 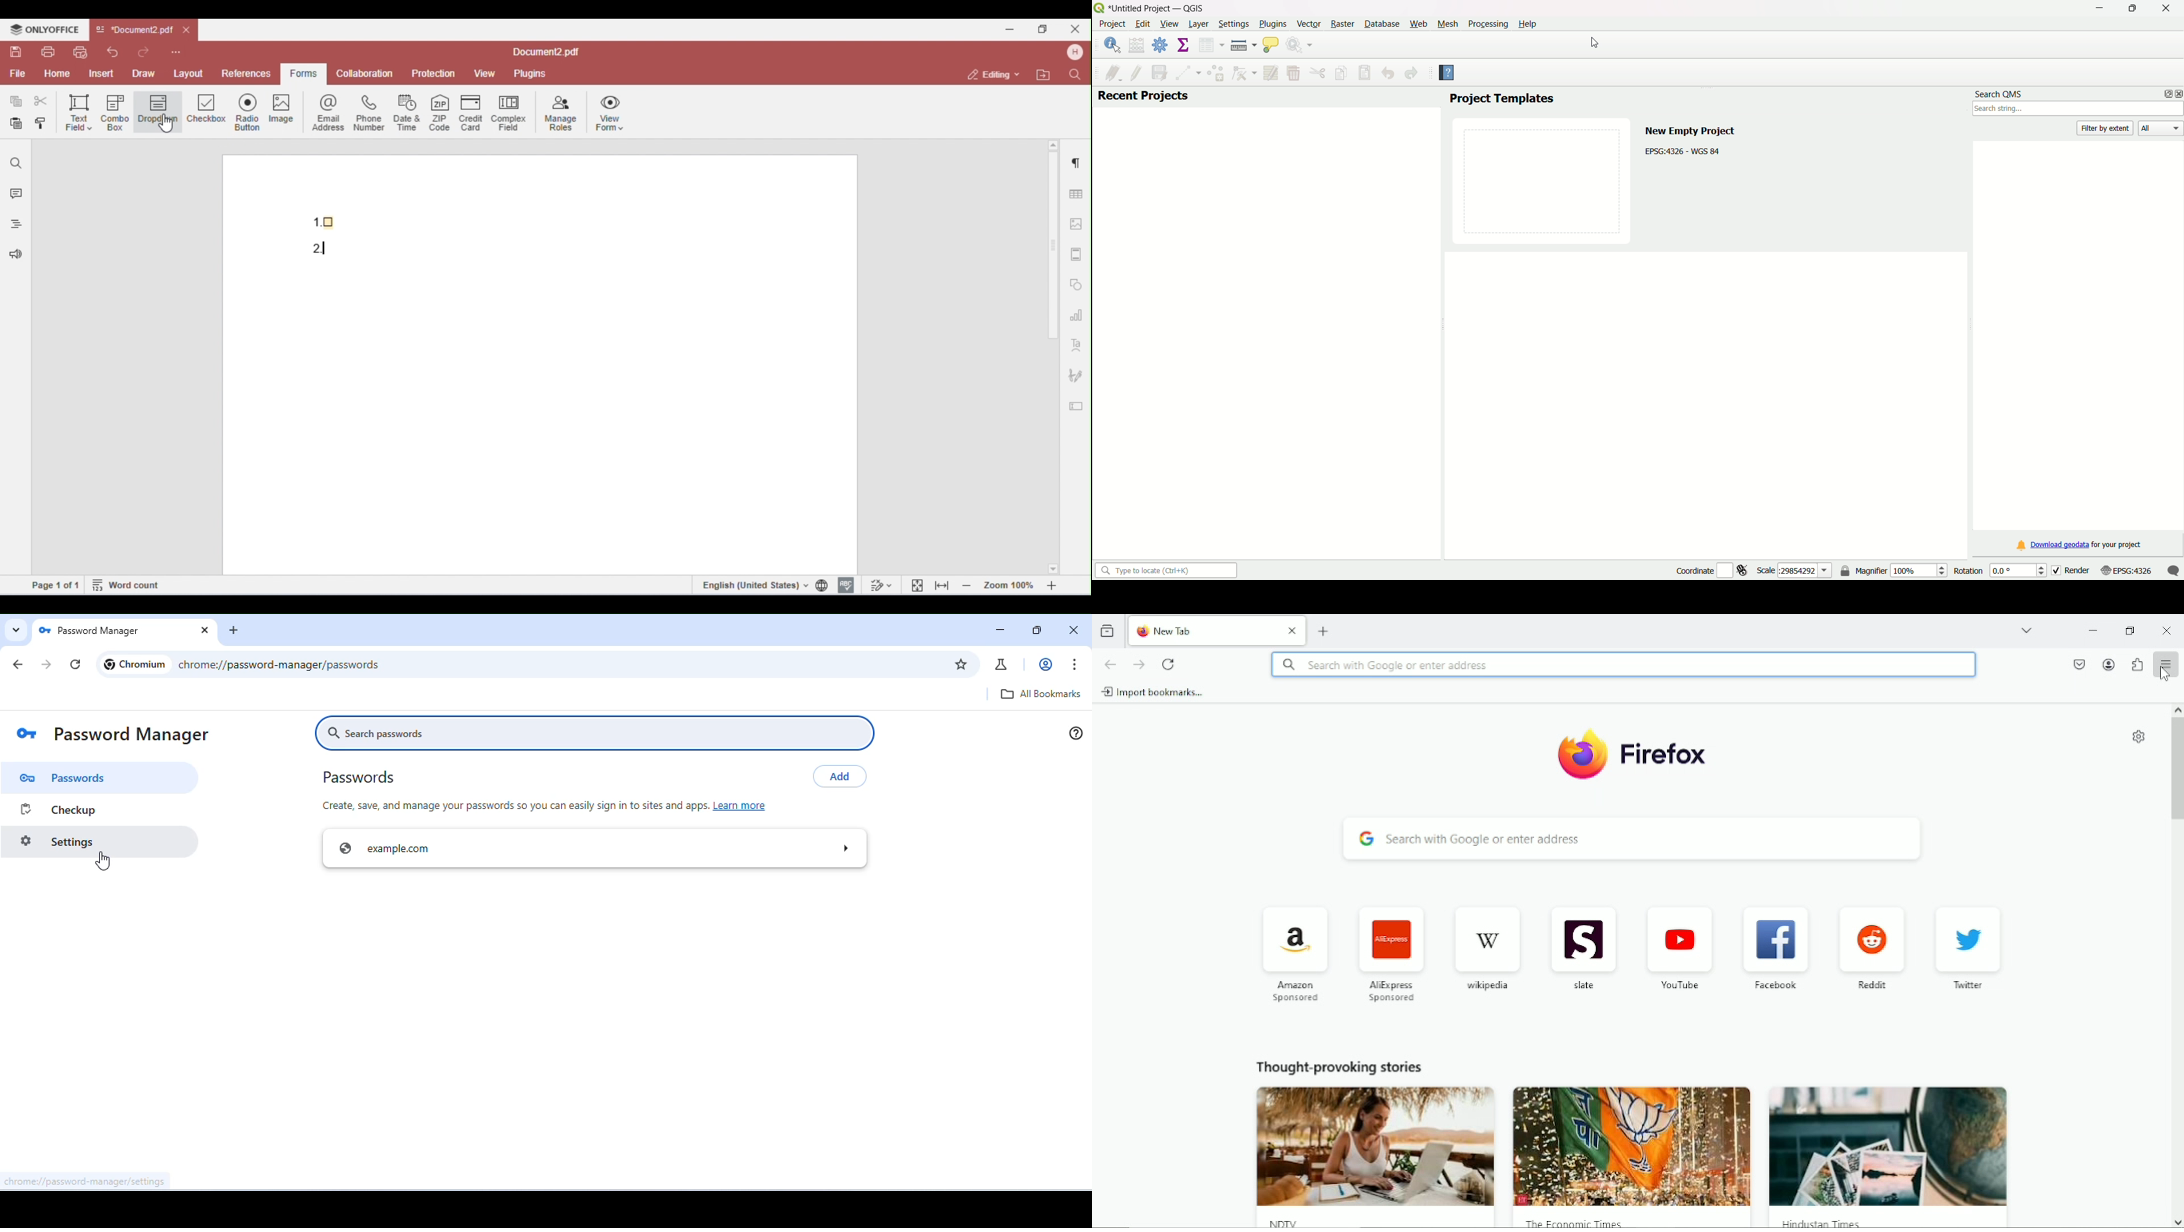 What do you see at coordinates (2108, 664) in the screenshot?
I see `account` at bounding box center [2108, 664].